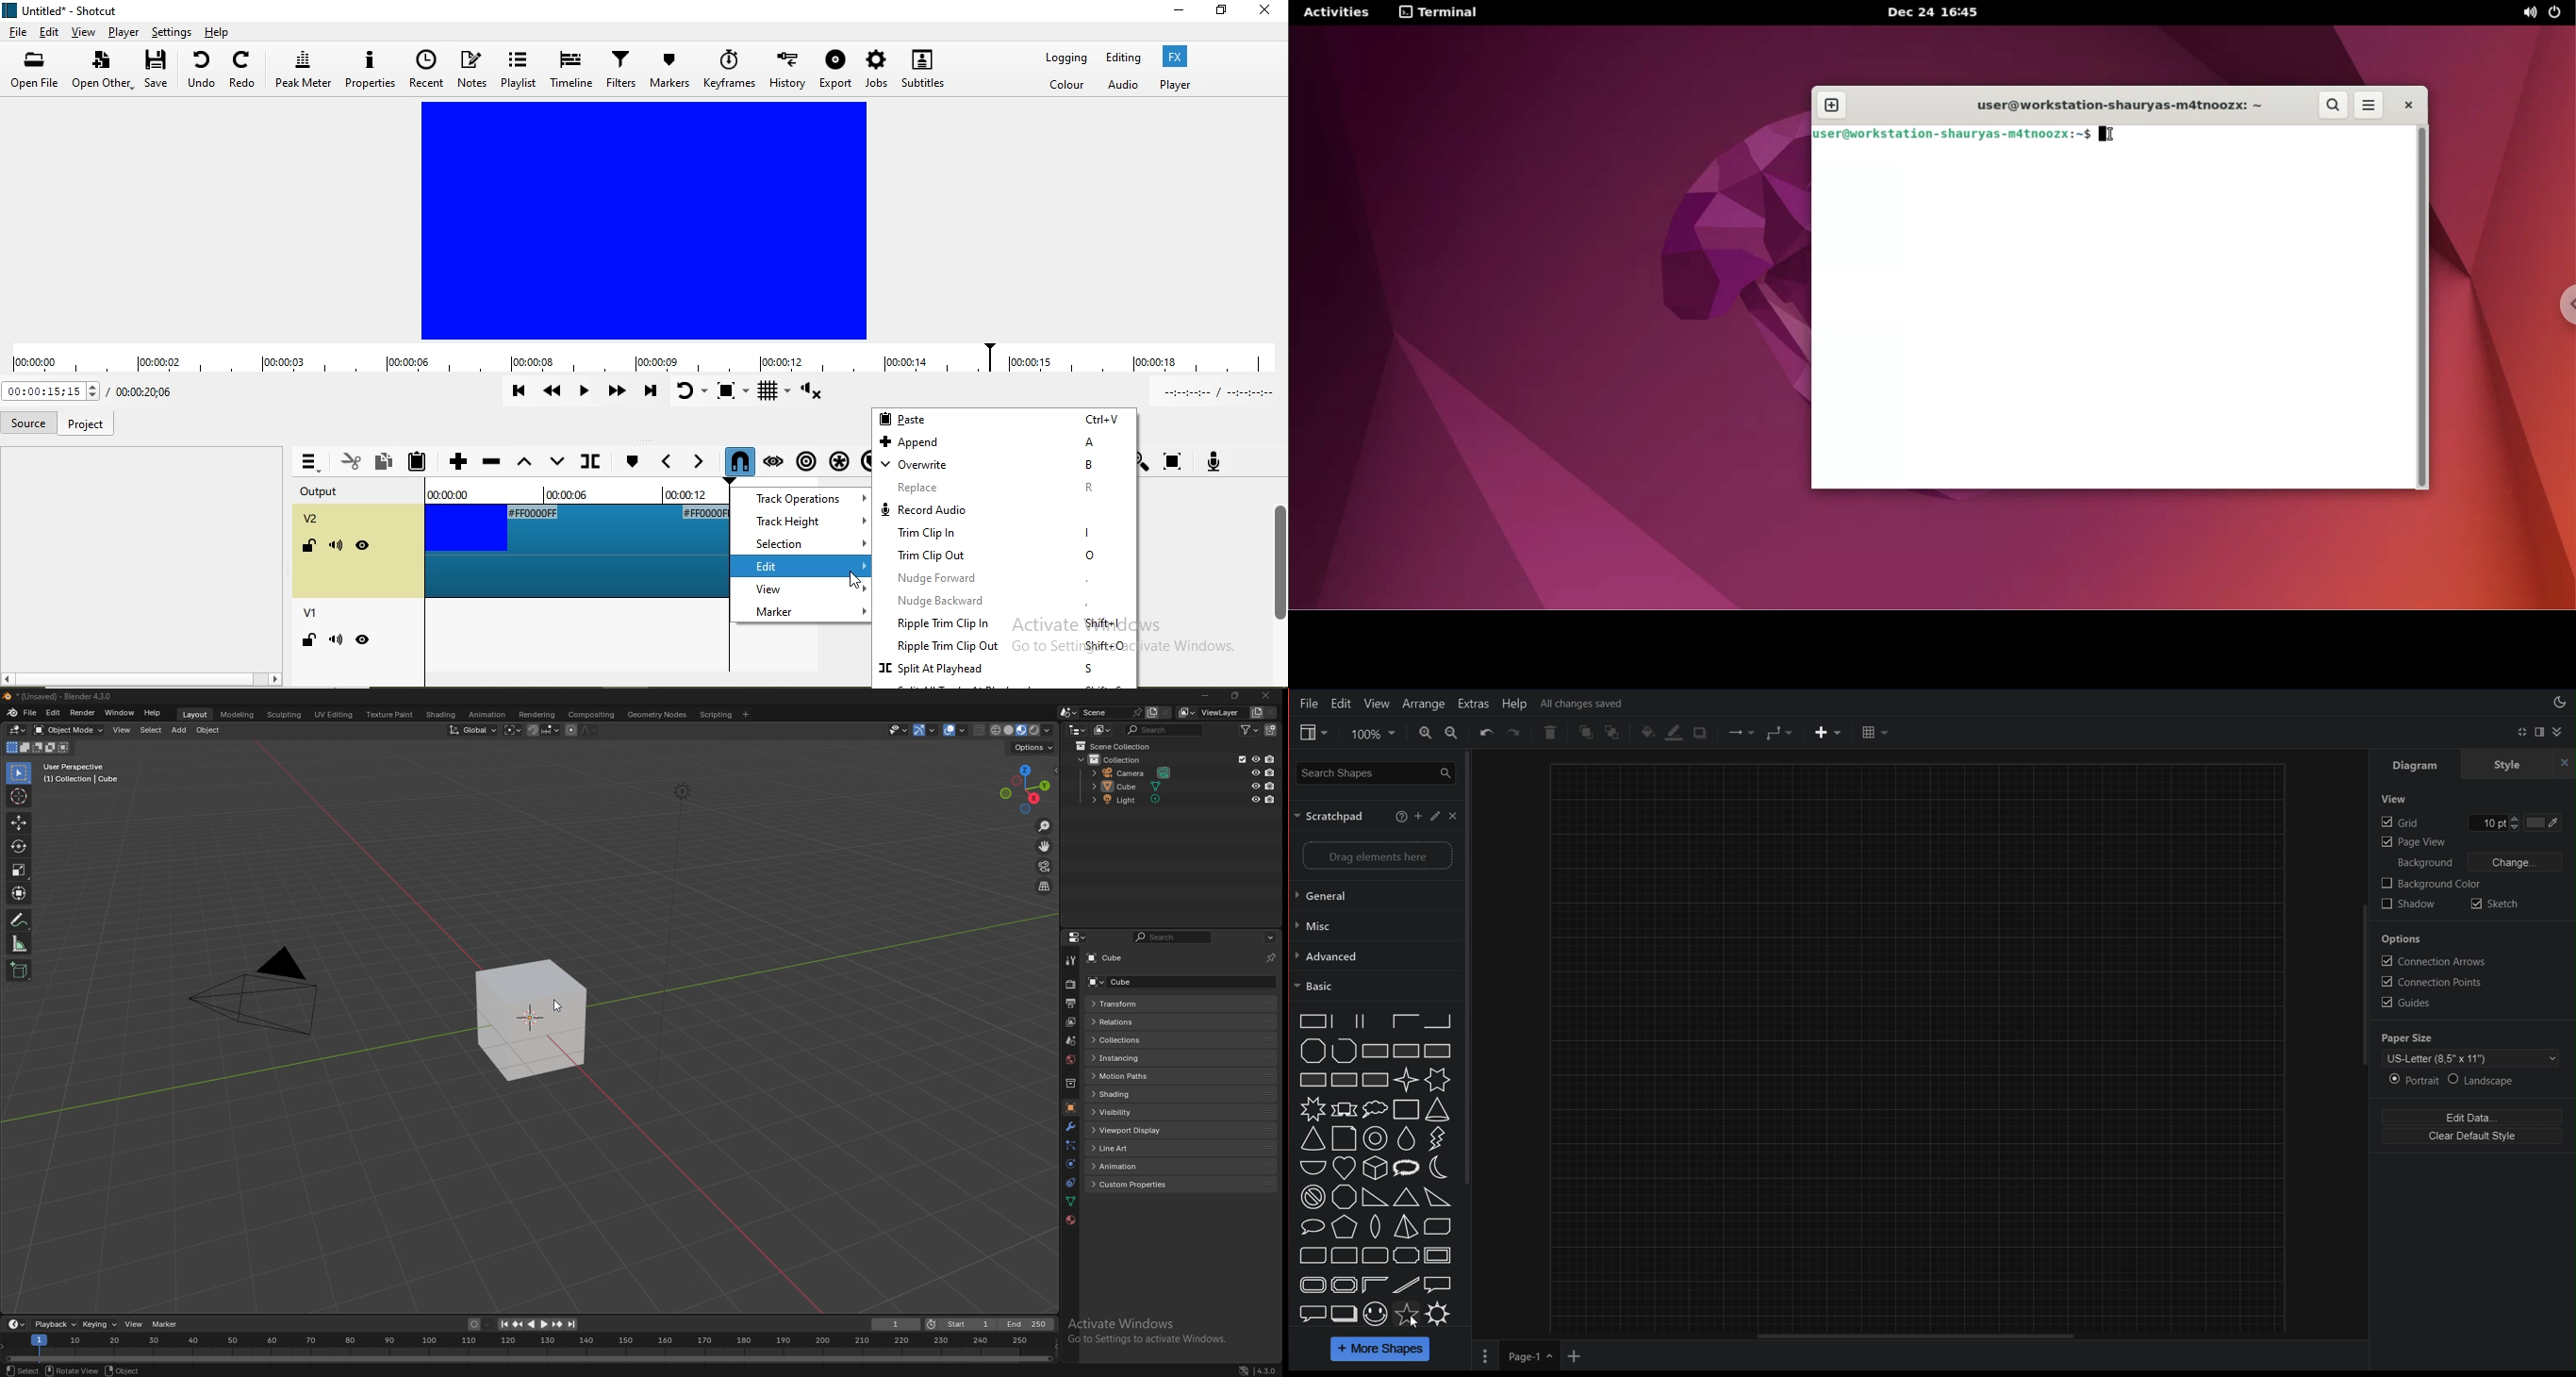  Describe the element at coordinates (1005, 604) in the screenshot. I see `nudge backward` at that location.